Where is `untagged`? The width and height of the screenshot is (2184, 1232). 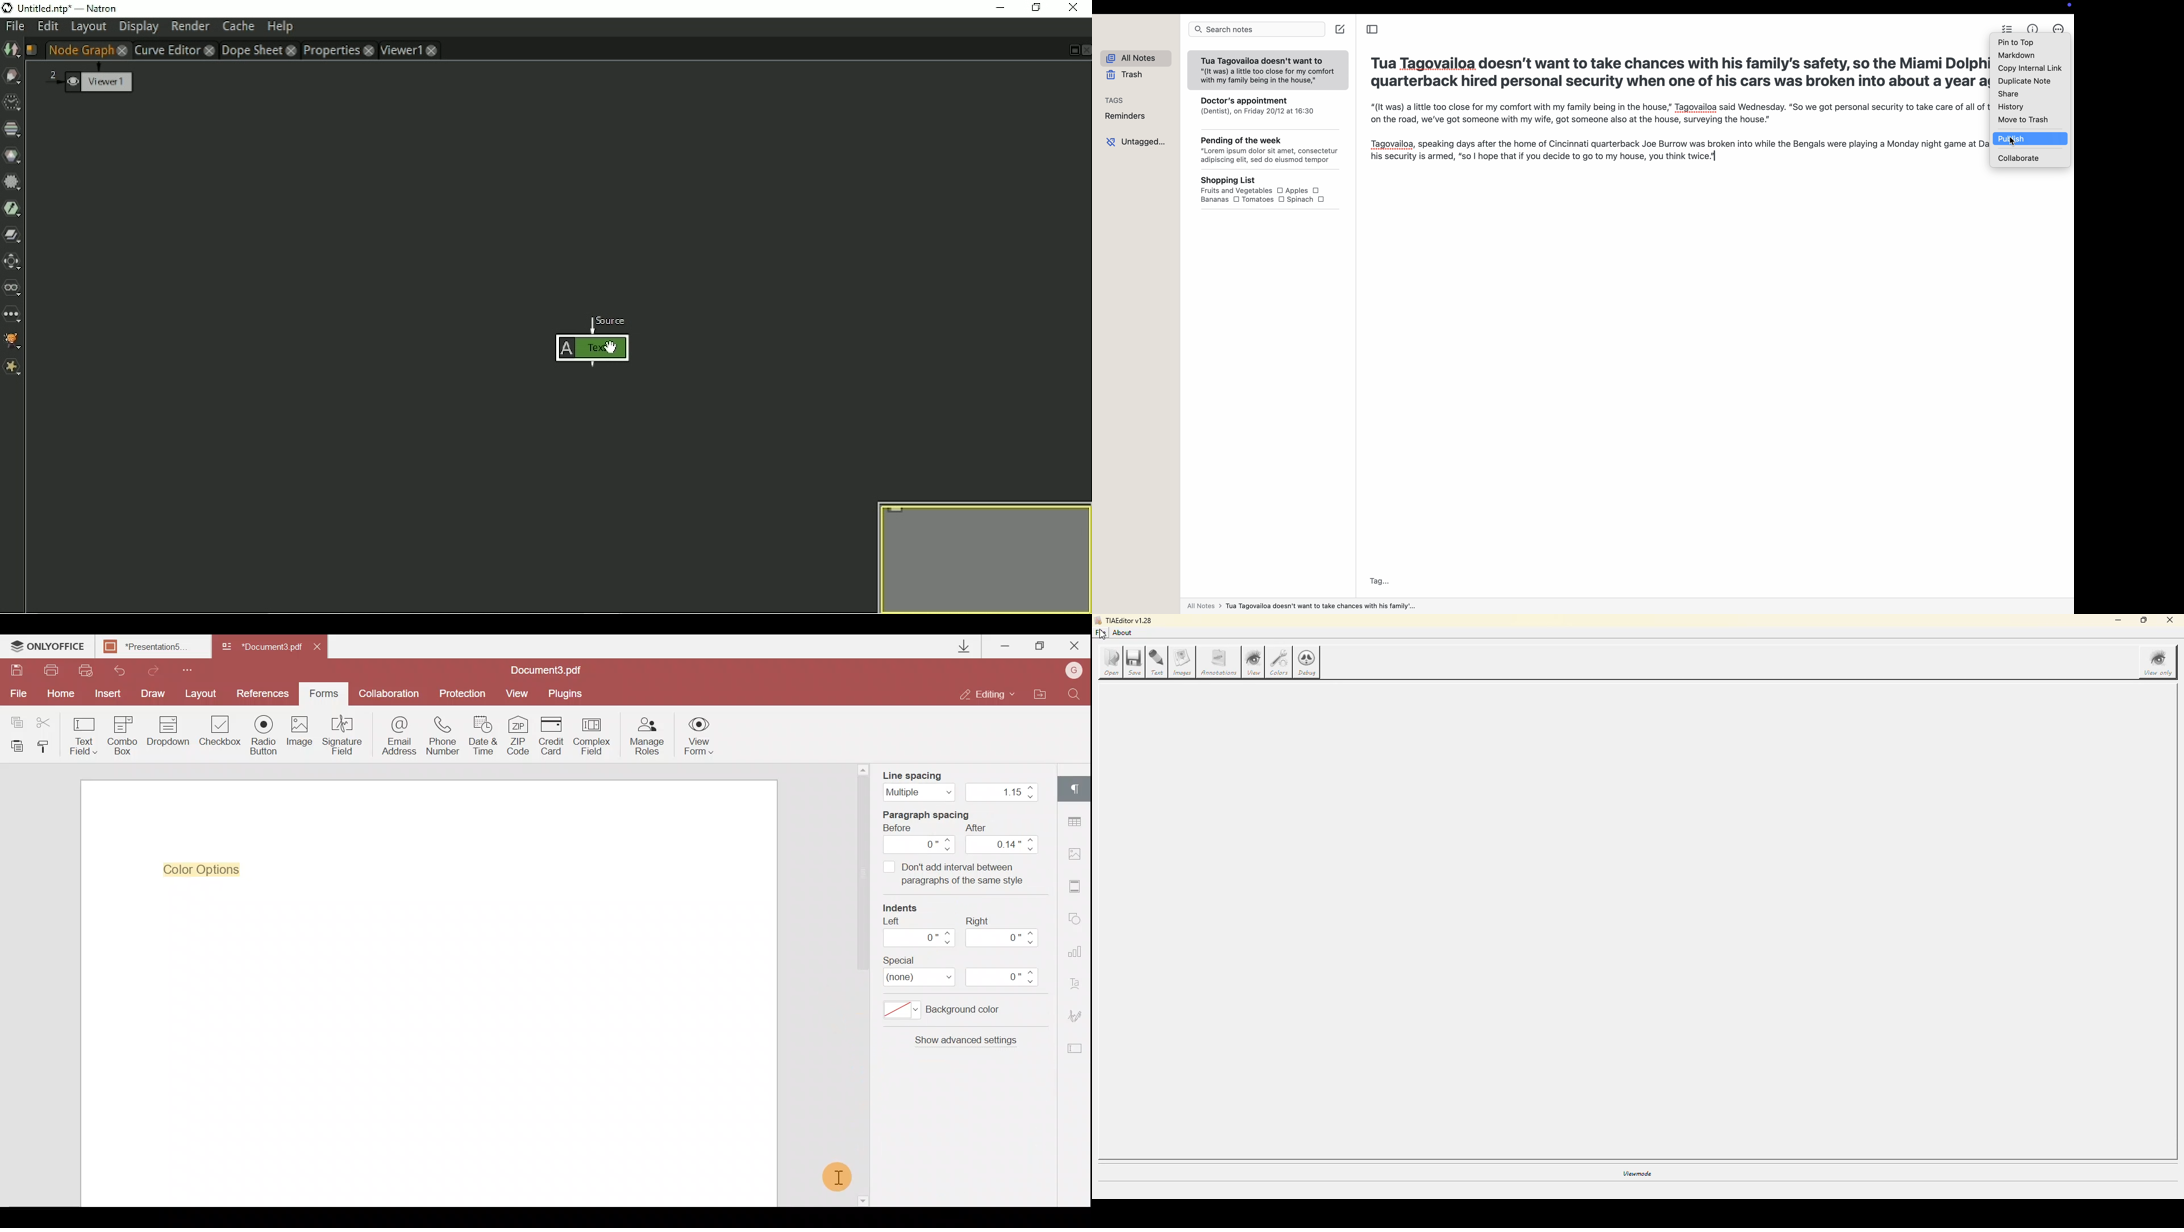 untagged is located at coordinates (1138, 141).